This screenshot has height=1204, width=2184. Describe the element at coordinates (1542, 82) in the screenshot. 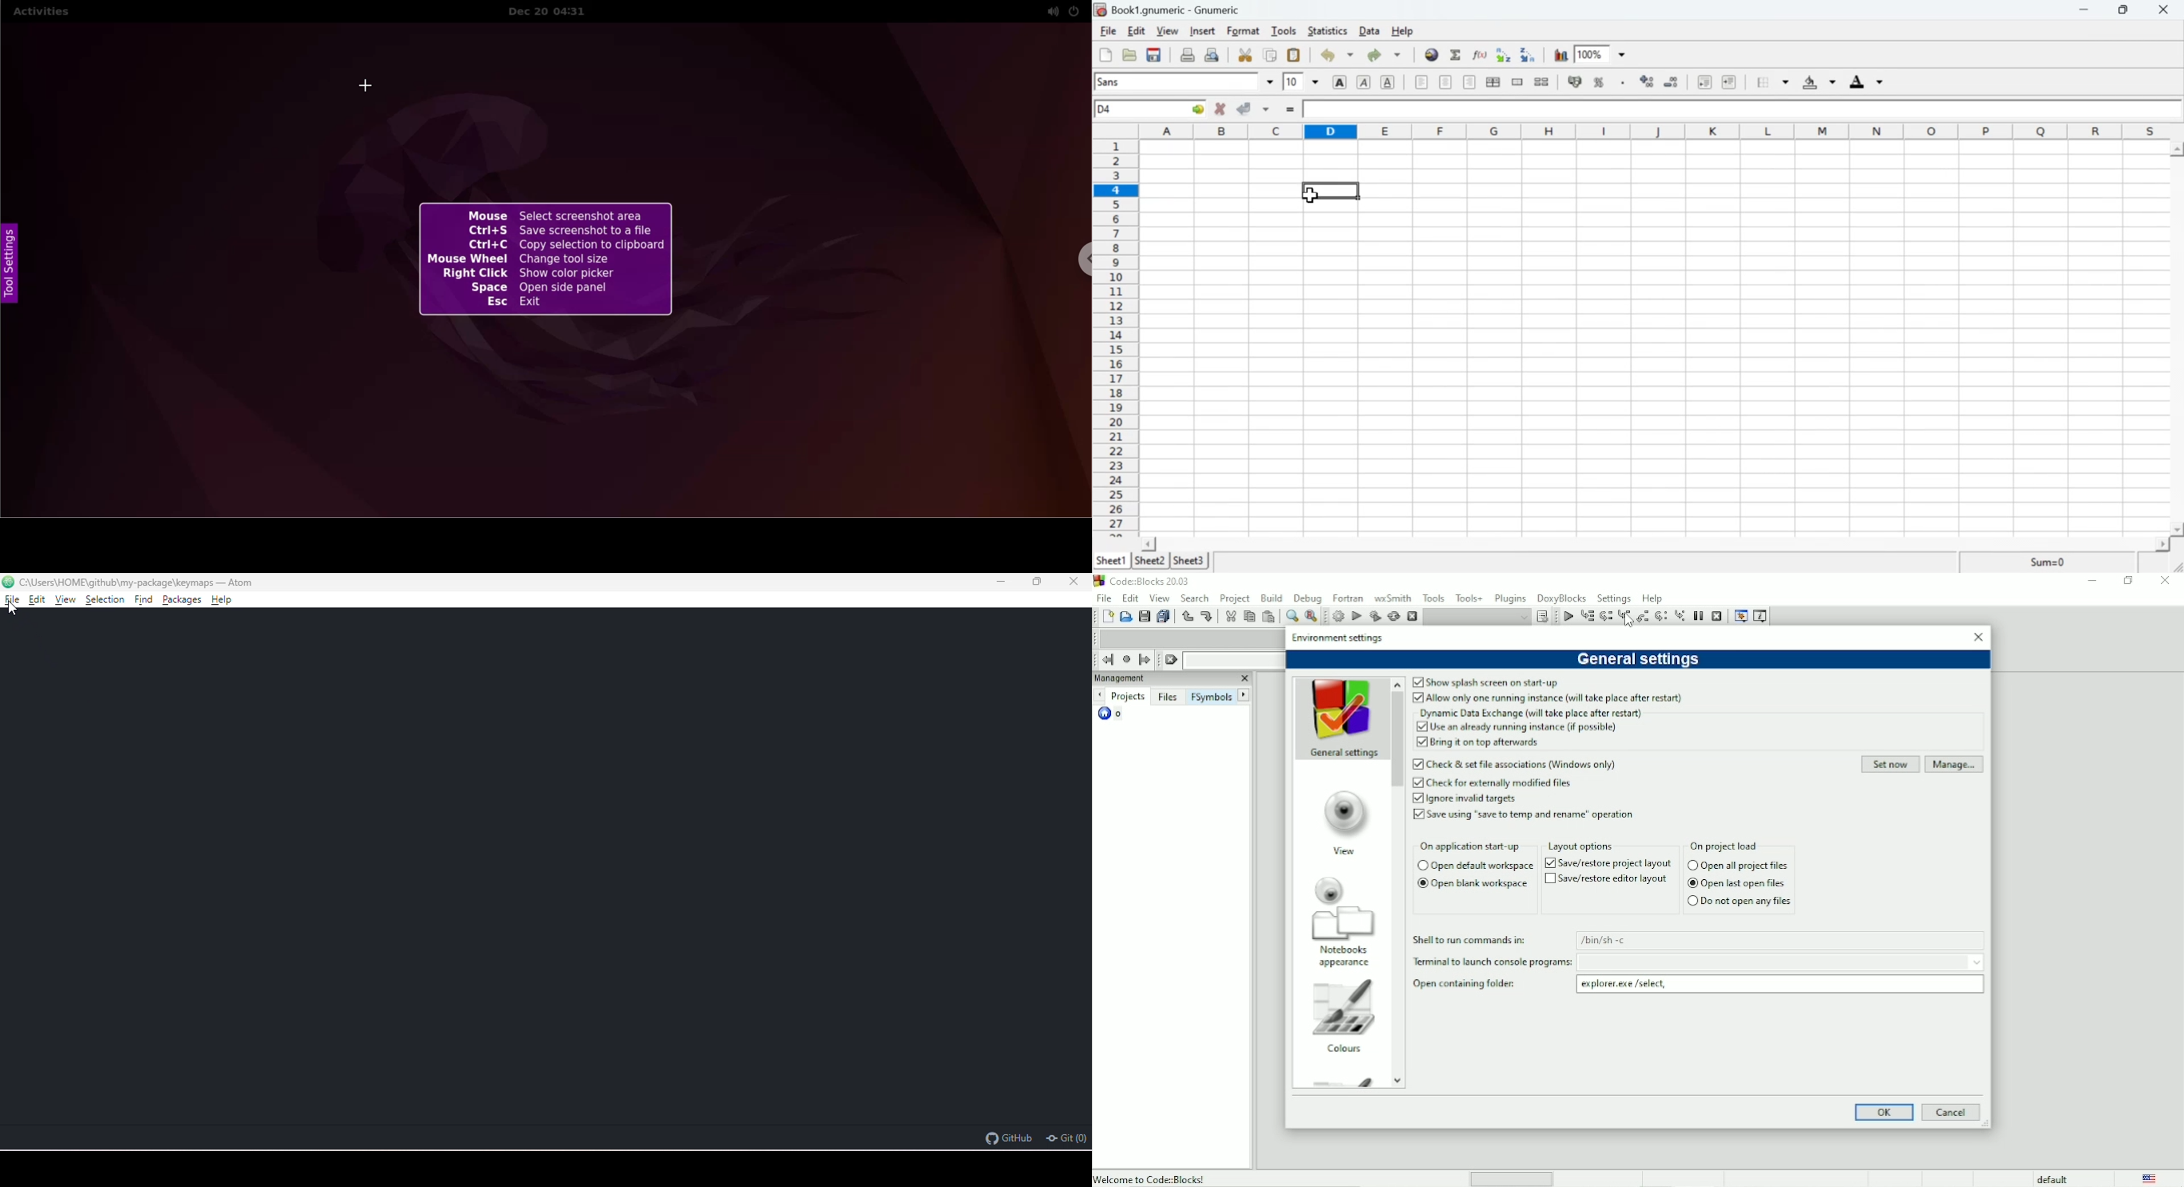

I see `Split cells` at that location.